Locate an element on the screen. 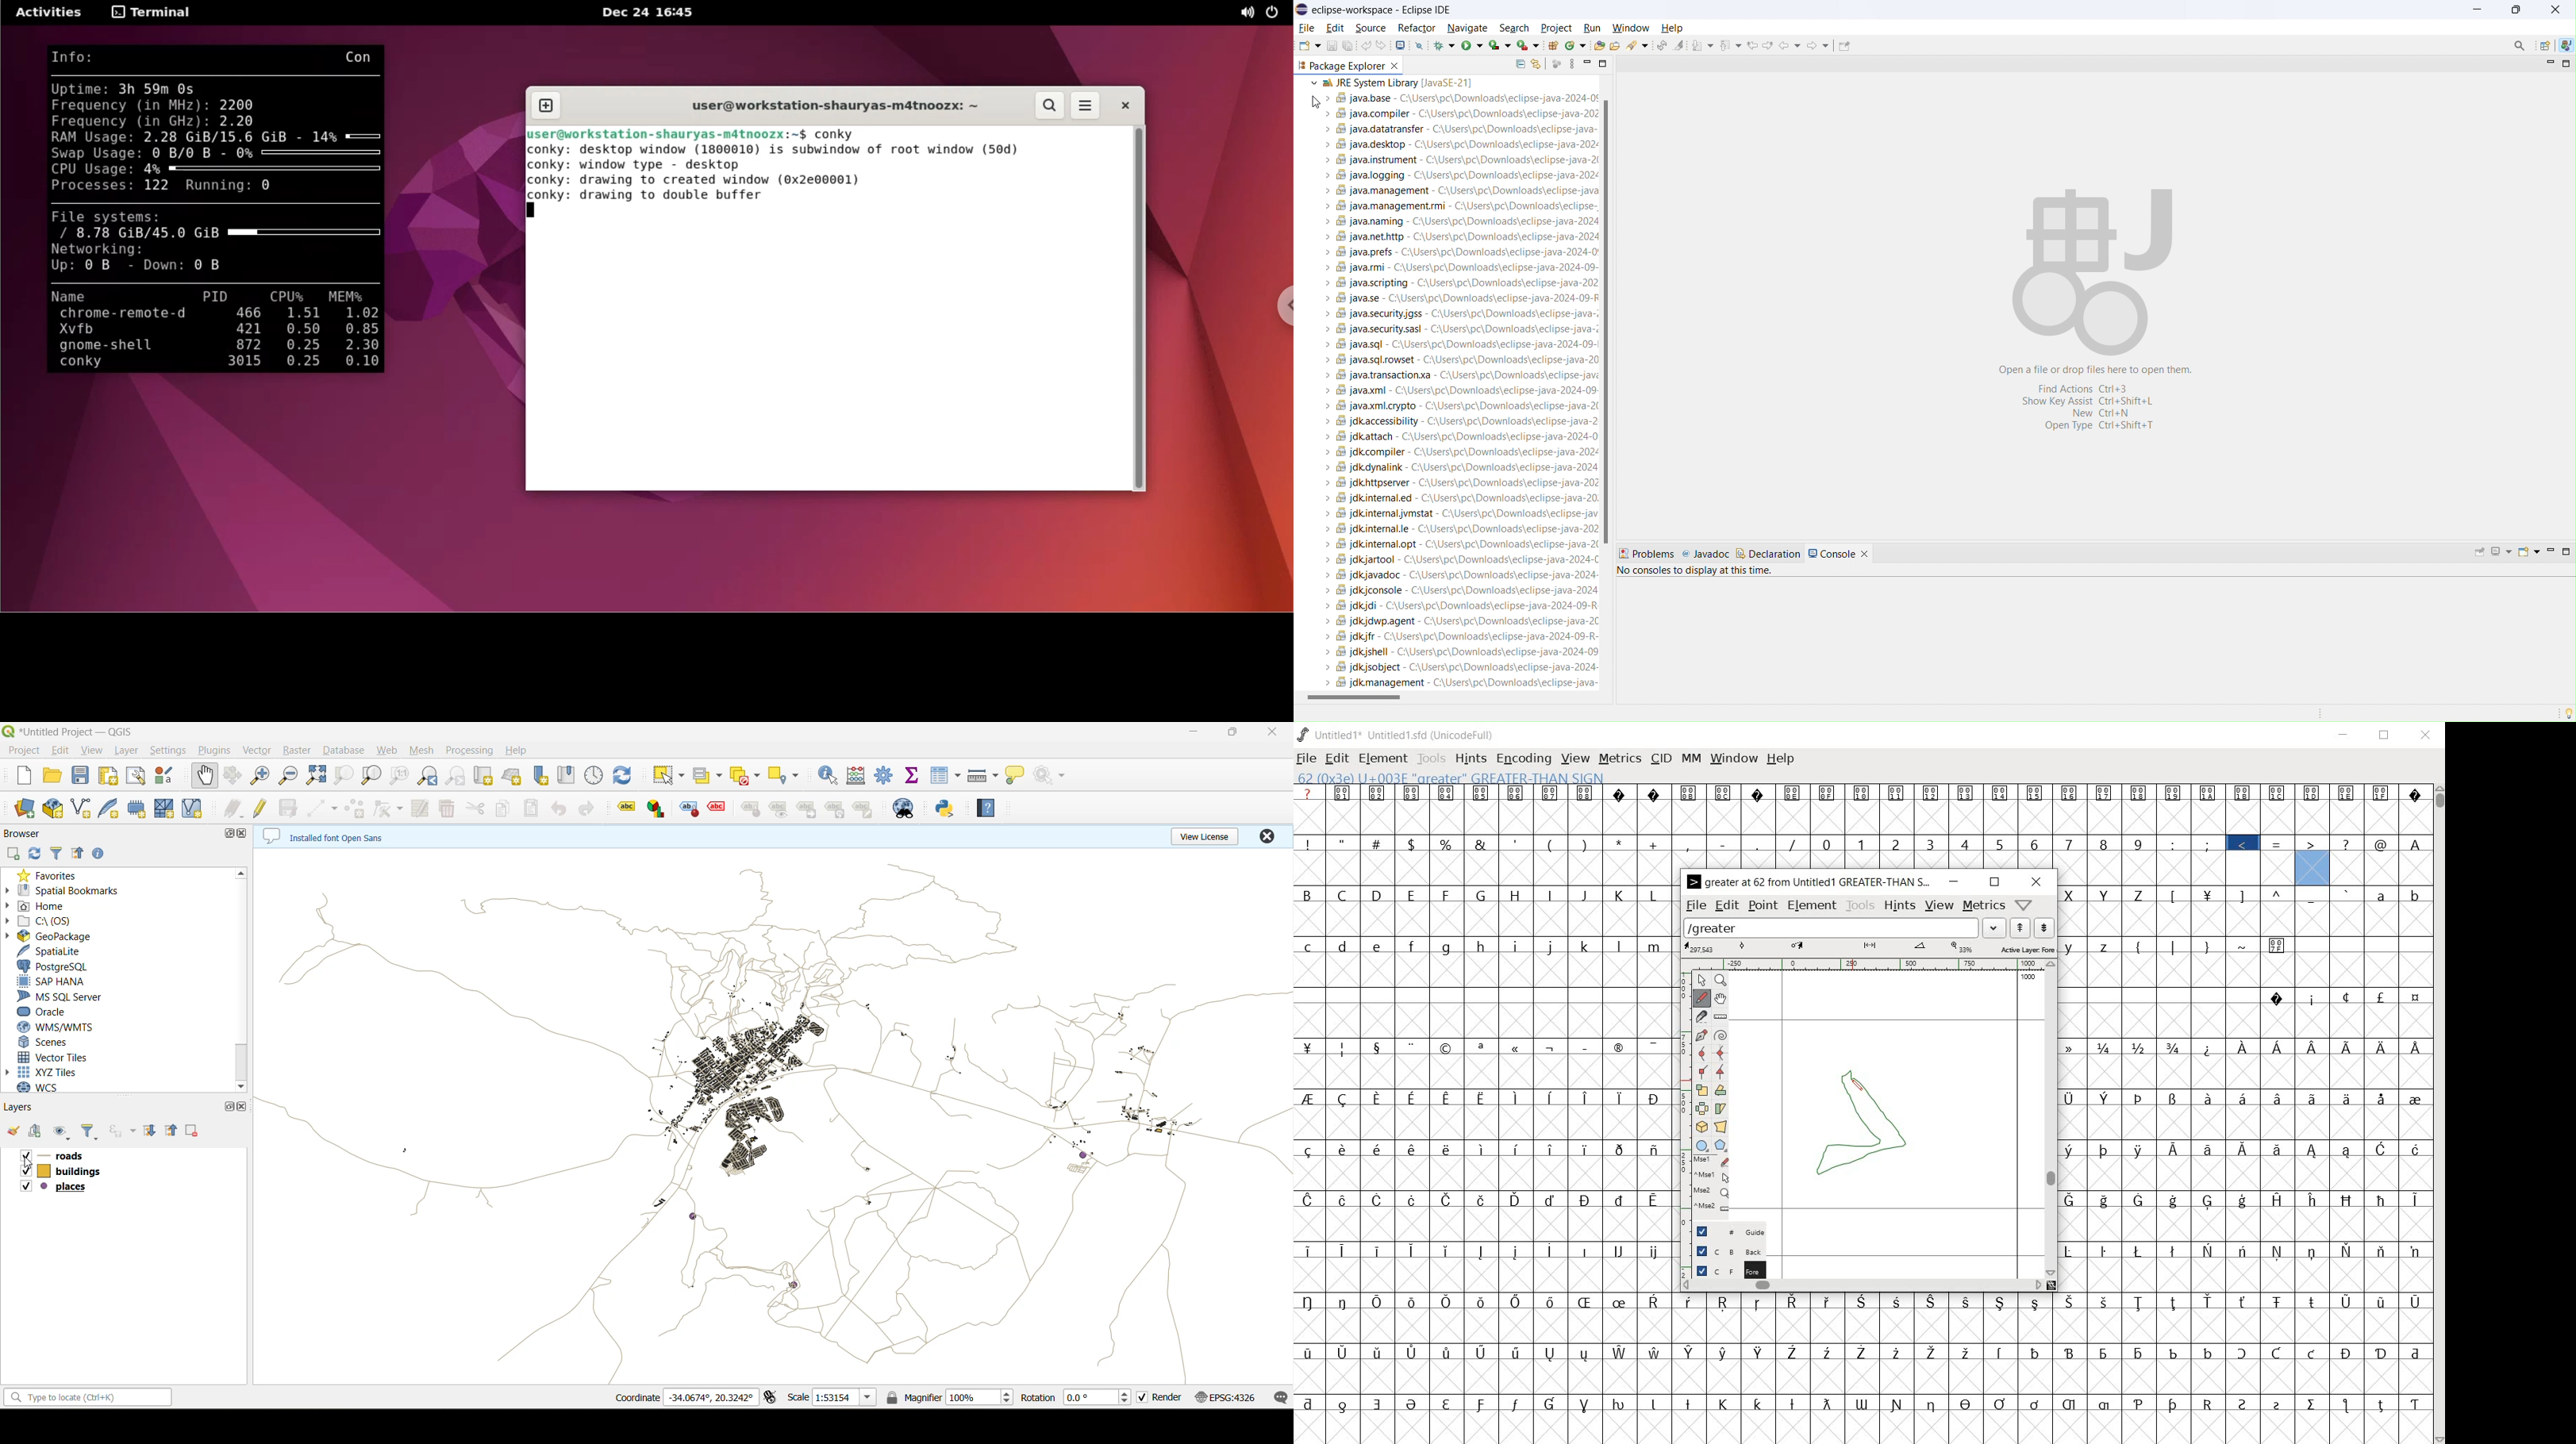 The image size is (2576, 1456). maximize is located at coordinates (231, 1105).